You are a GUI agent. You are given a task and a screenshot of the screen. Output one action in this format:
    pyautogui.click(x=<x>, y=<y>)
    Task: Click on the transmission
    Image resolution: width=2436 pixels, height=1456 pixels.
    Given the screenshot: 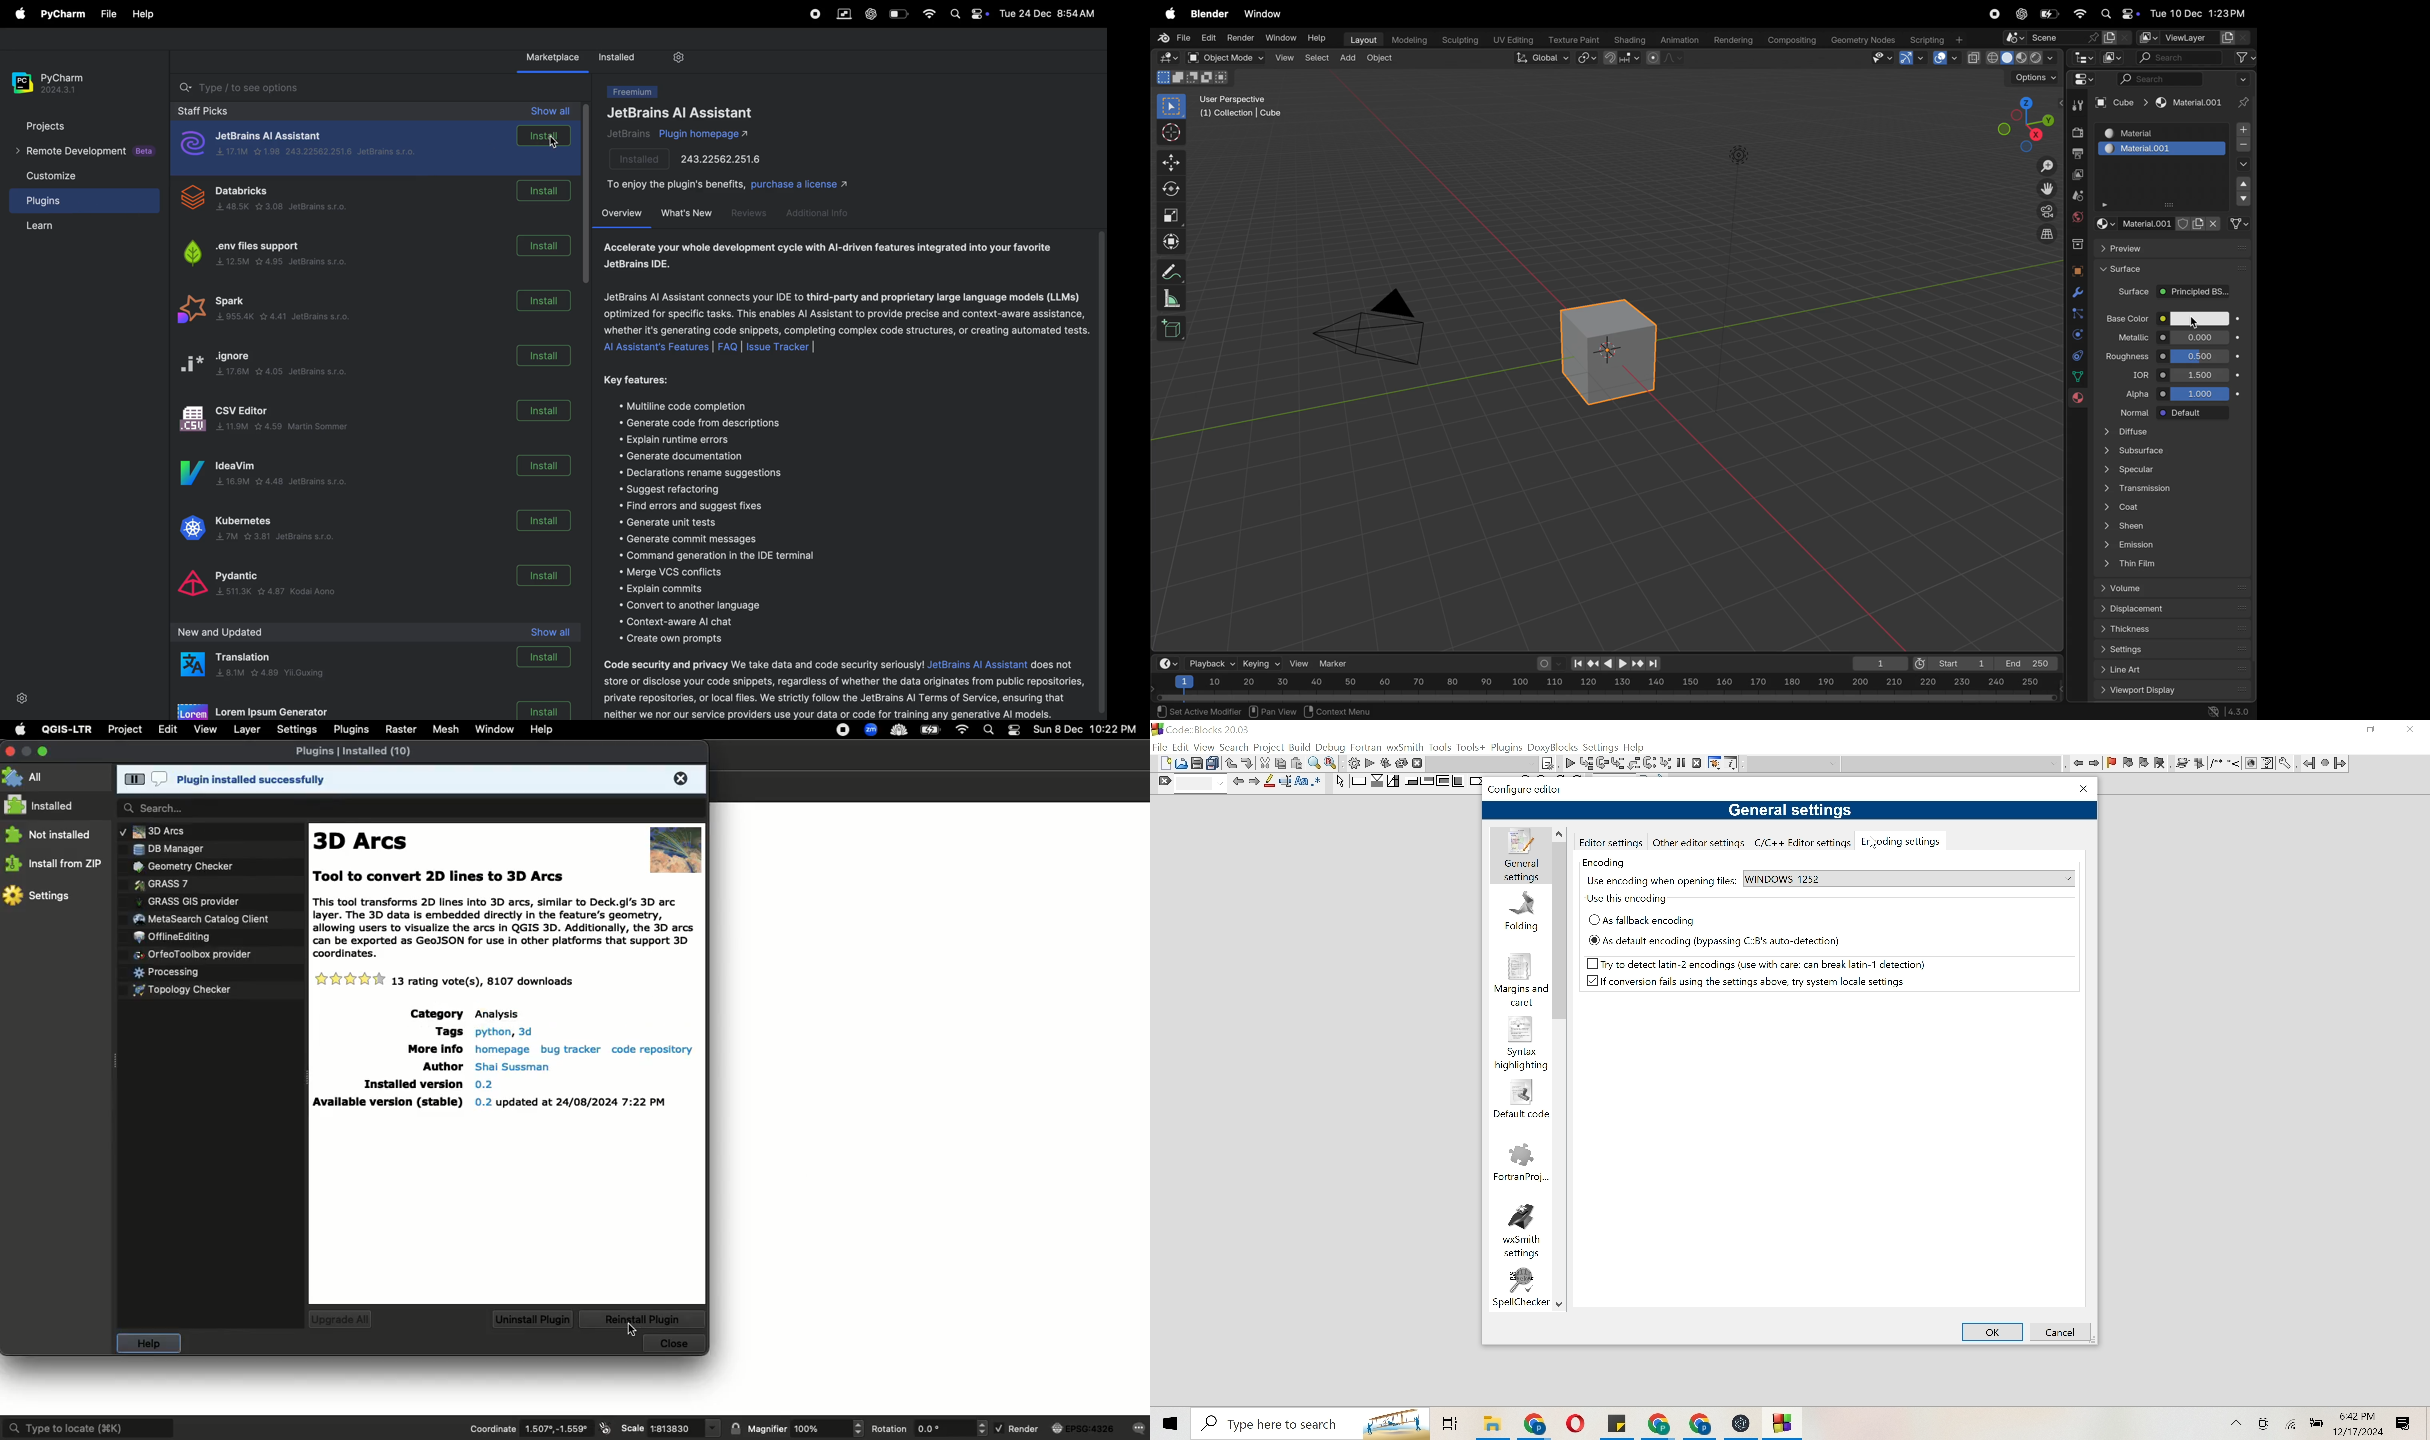 What is the action you would take?
    pyautogui.click(x=2171, y=488)
    